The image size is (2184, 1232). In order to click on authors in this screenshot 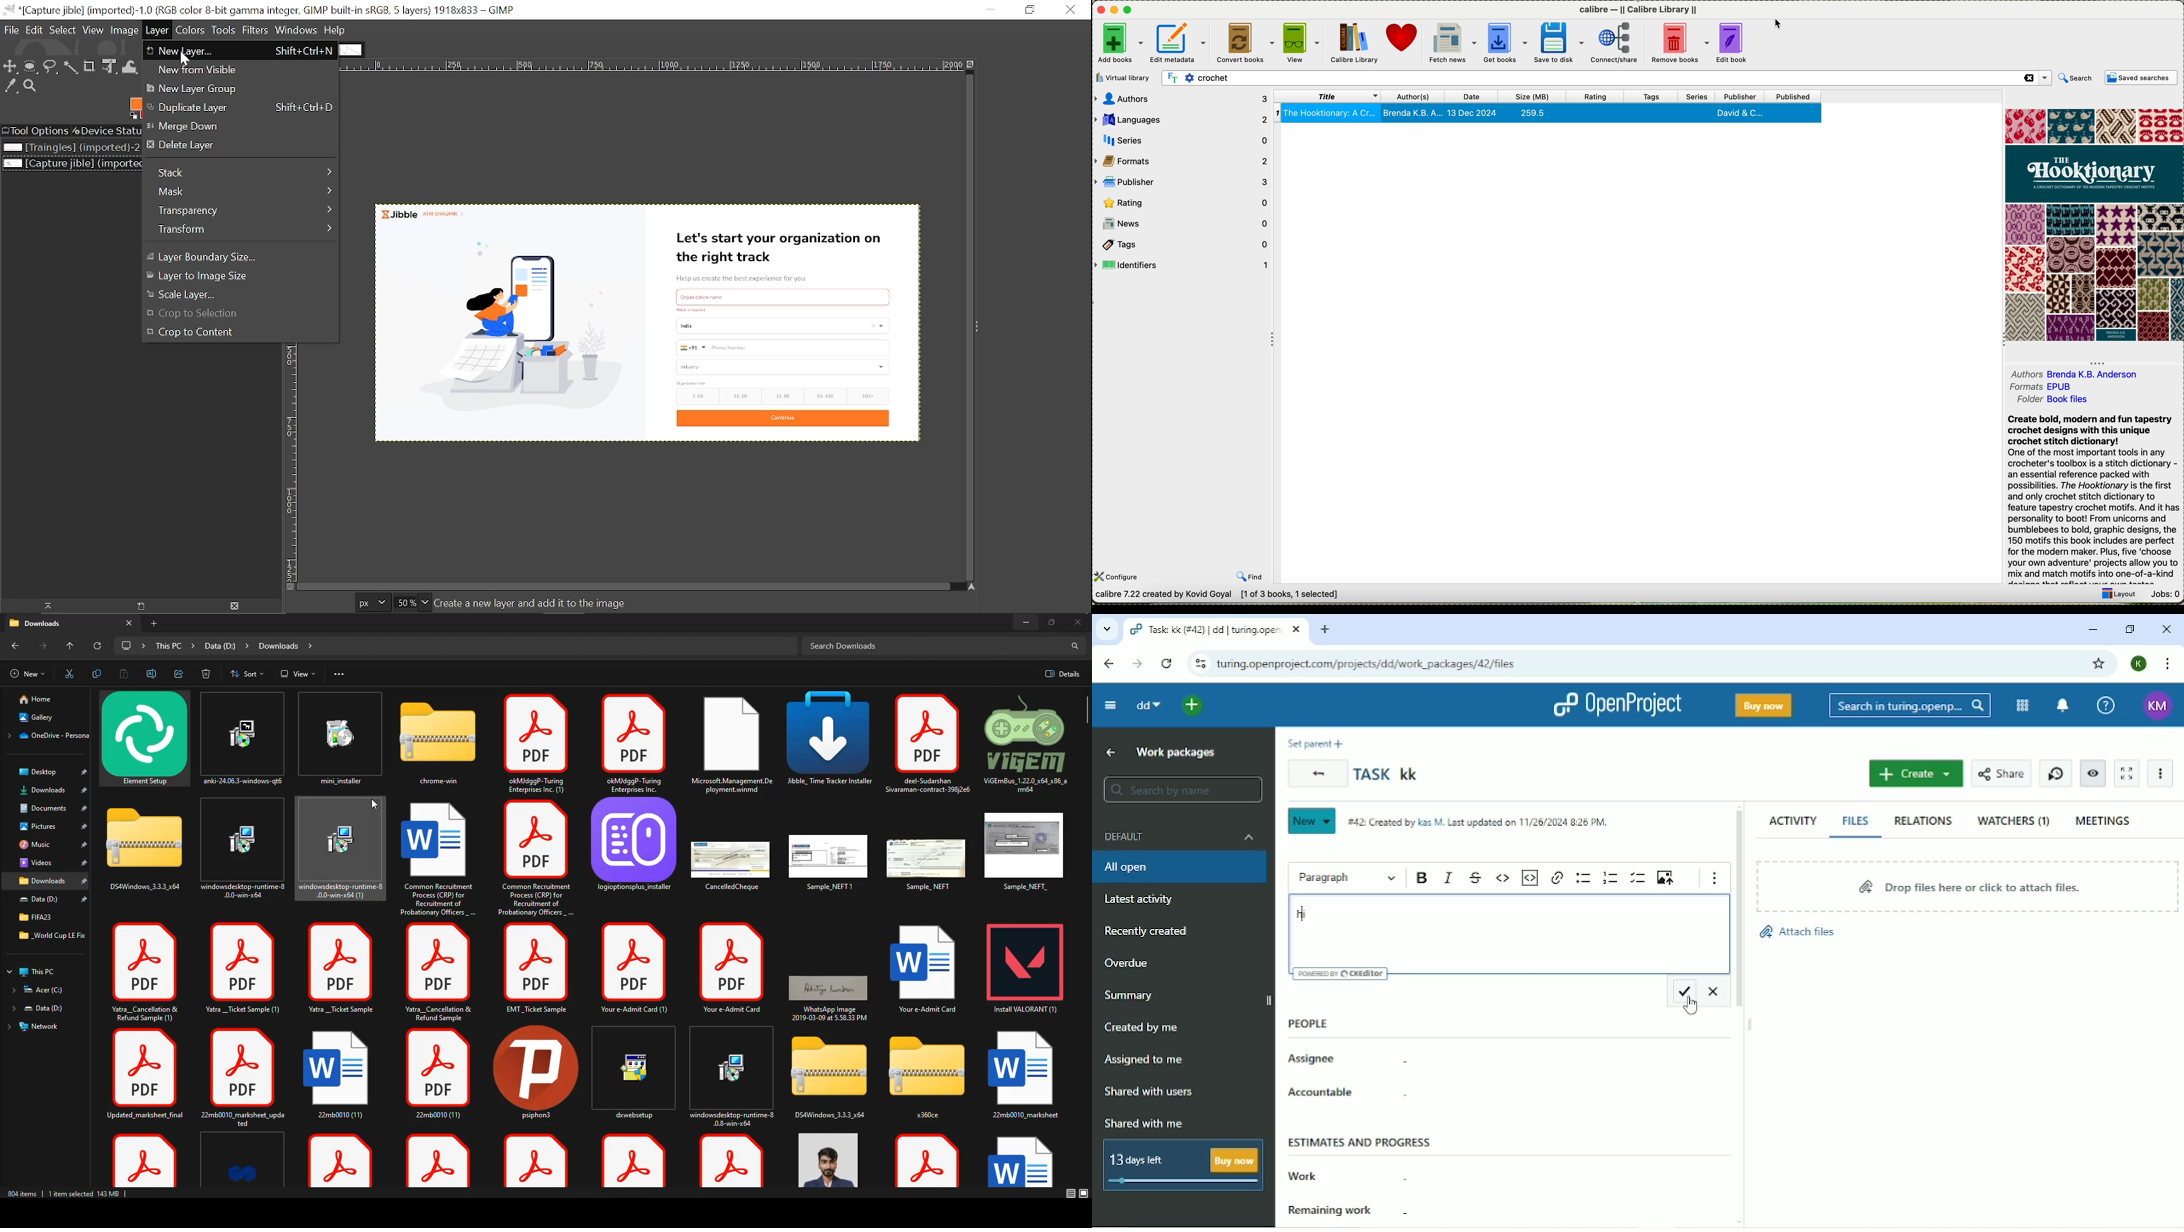, I will do `click(1417, 95)`.